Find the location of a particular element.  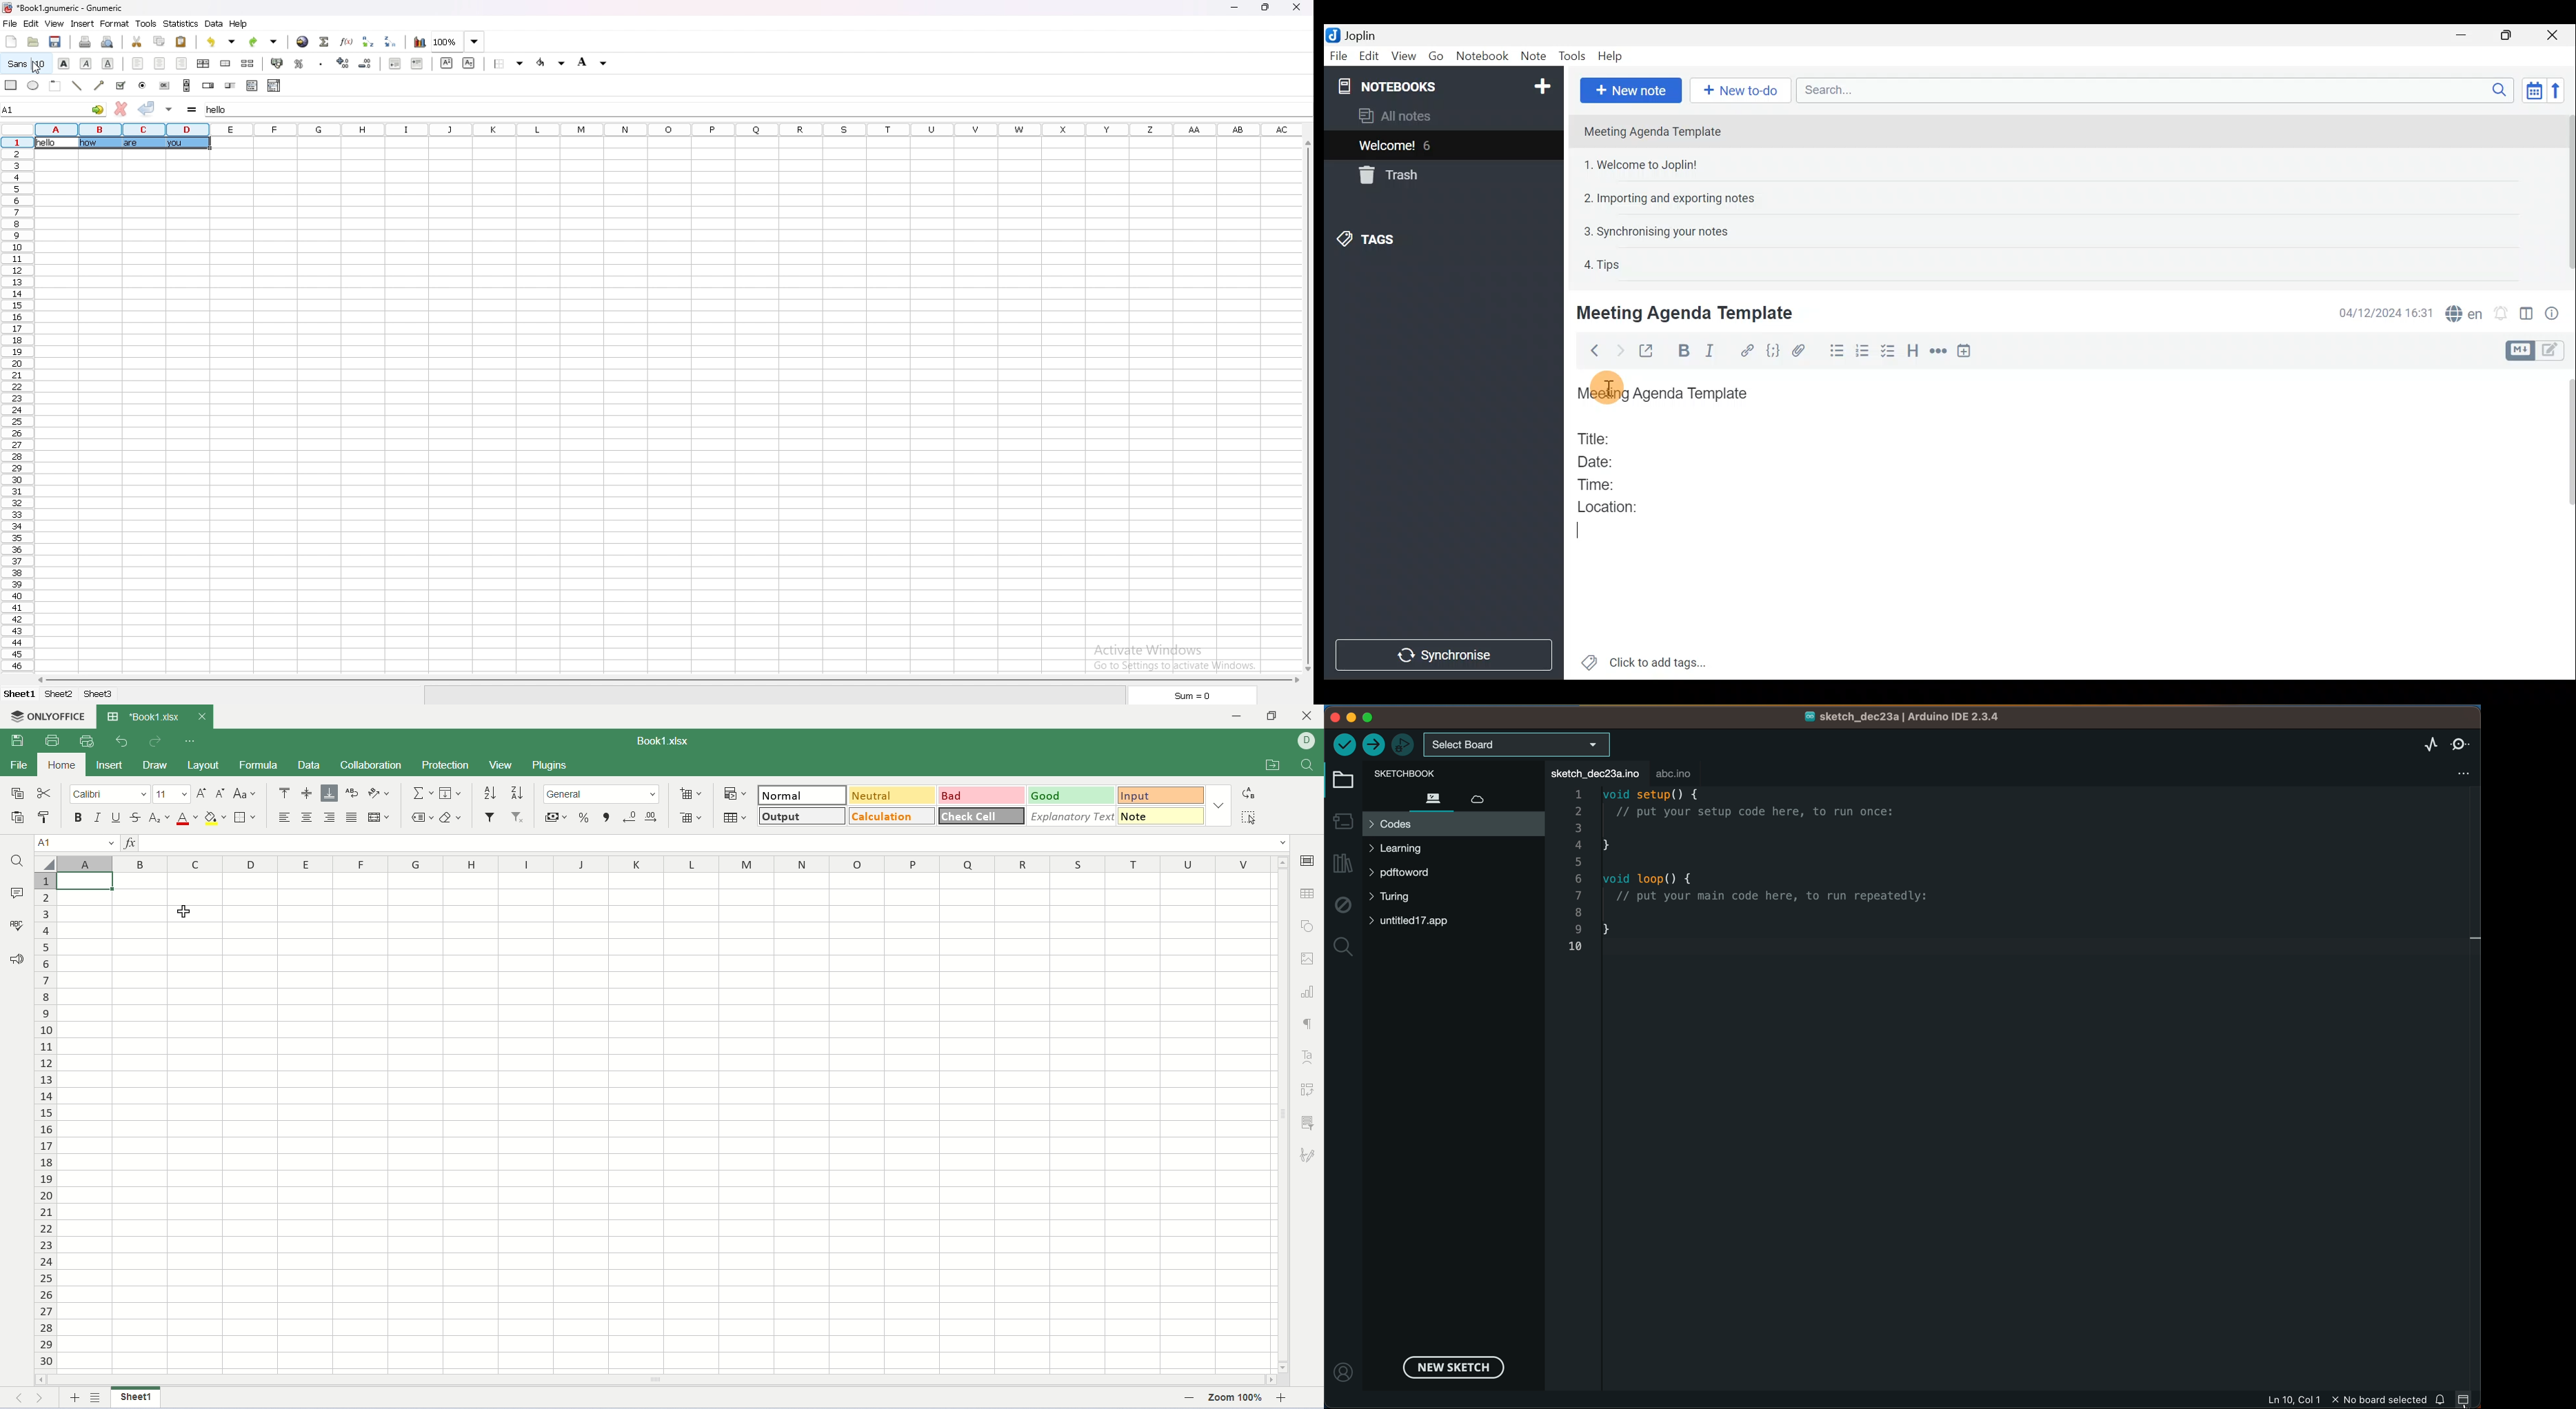

formula is located at coordinates (257, 765).